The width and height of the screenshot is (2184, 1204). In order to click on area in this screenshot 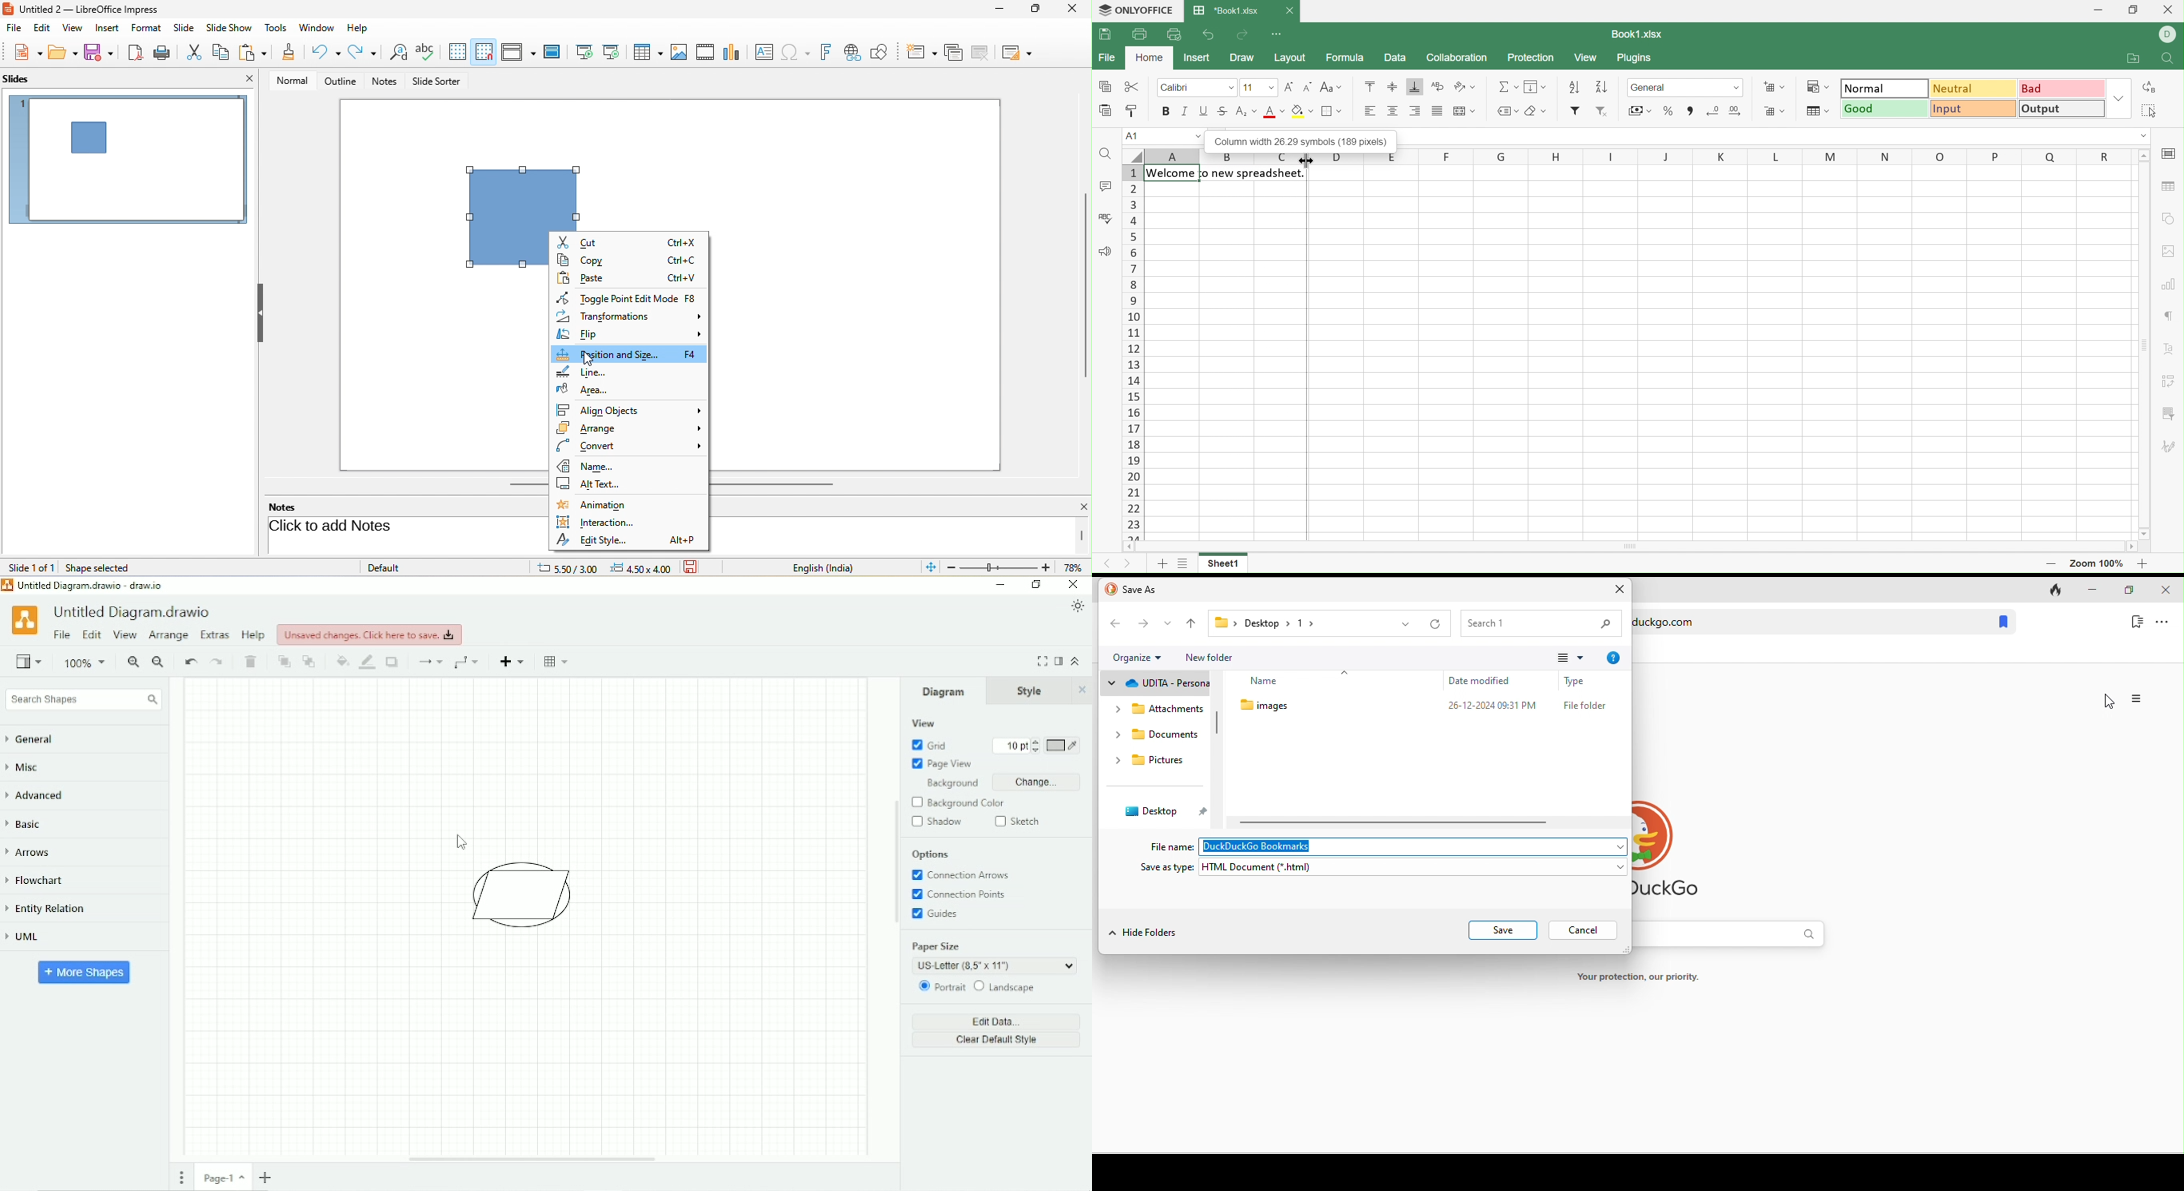, I will do `click(584, 389)`.